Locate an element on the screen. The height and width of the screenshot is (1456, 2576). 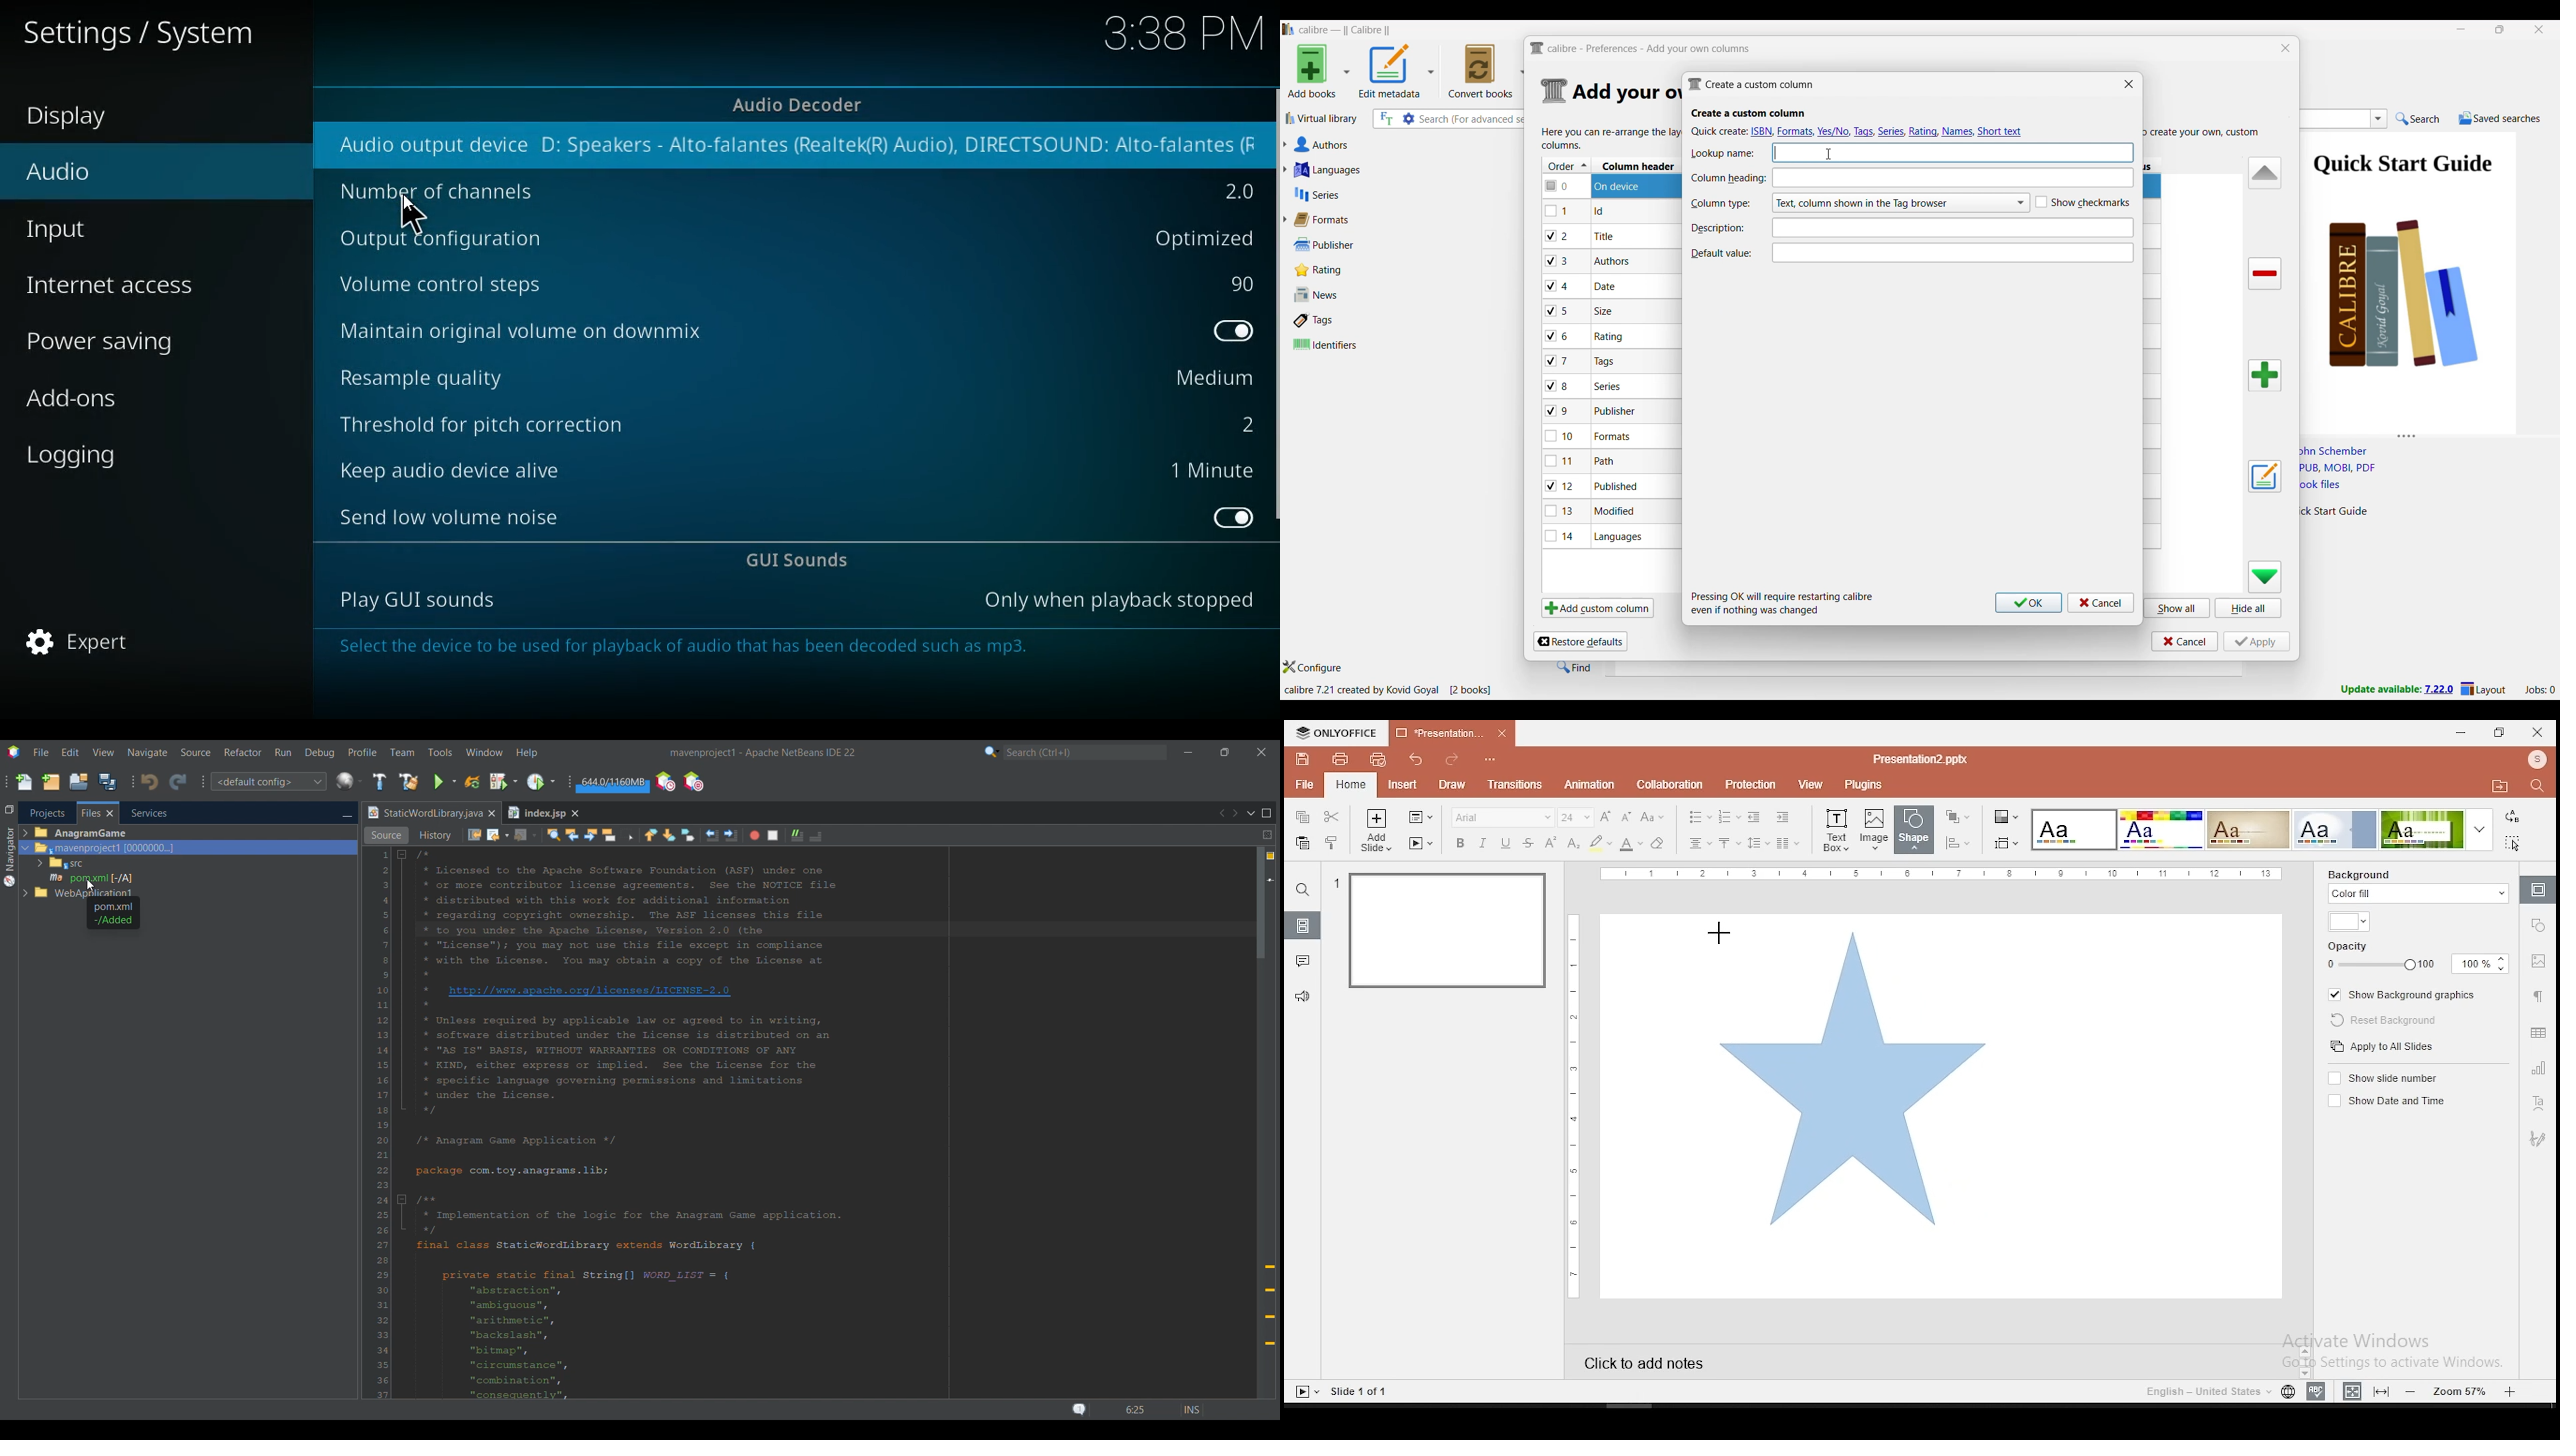
Software name is located at coordinates (1345, 30).